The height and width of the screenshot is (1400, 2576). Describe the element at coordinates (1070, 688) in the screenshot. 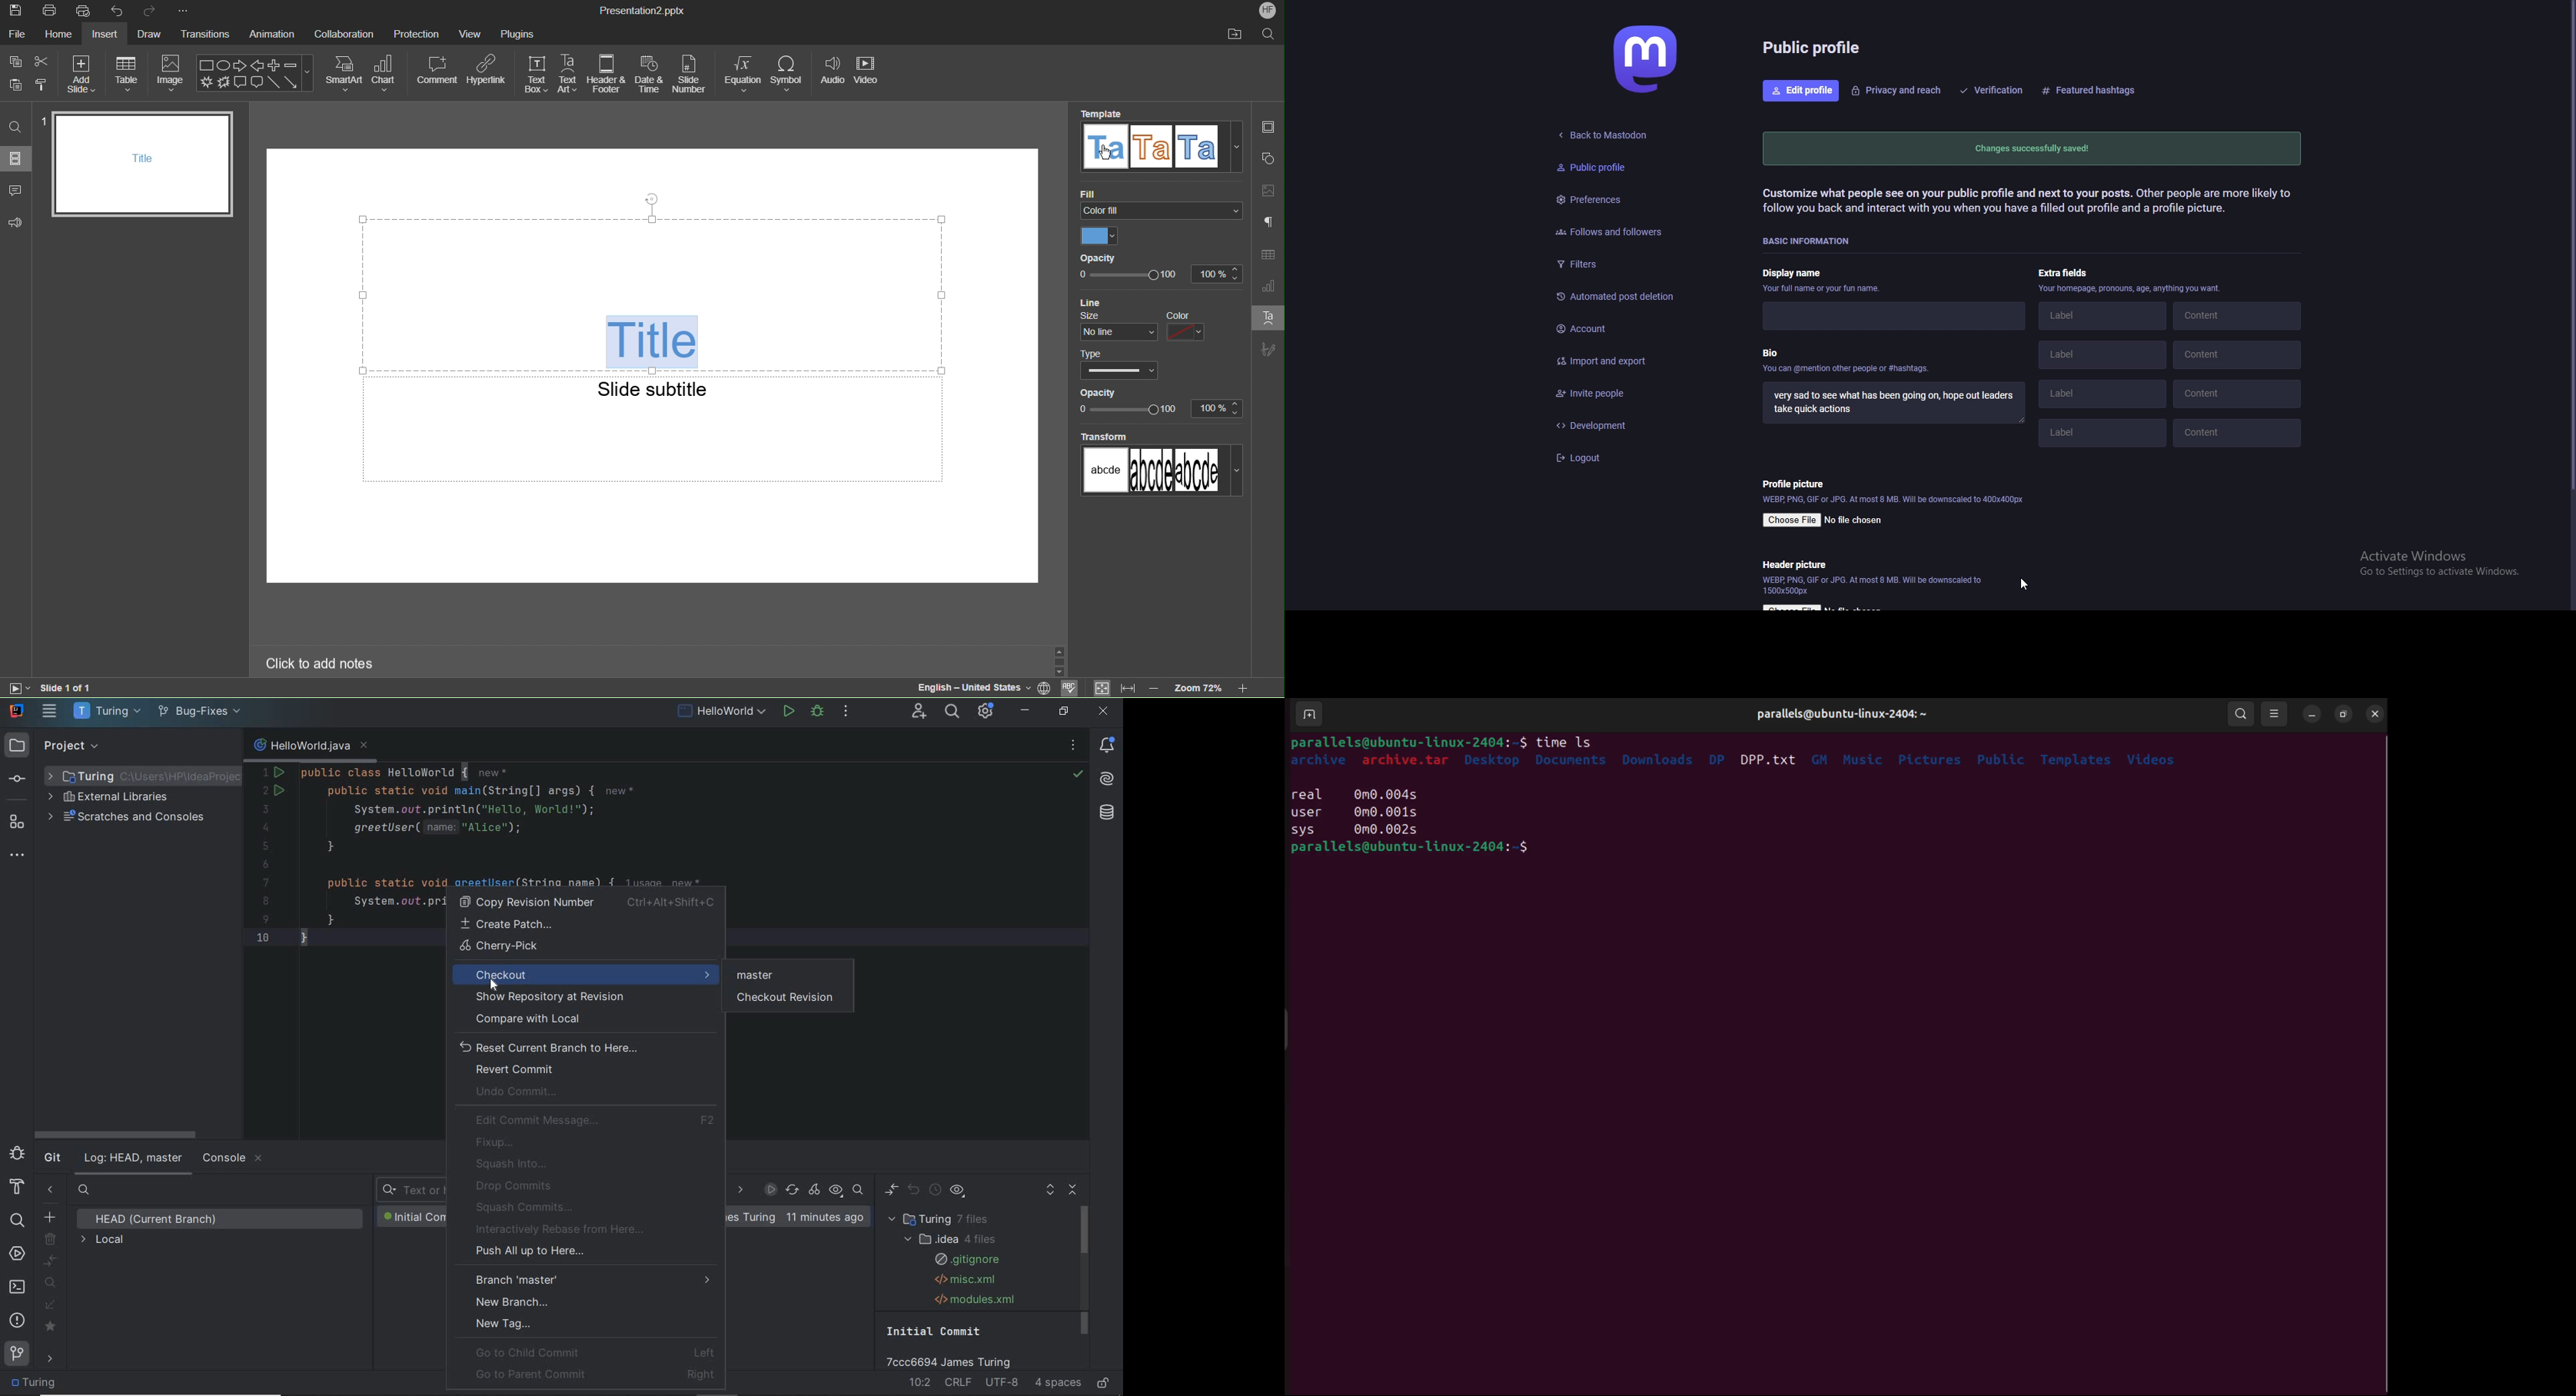

I see `check spell` at that location.